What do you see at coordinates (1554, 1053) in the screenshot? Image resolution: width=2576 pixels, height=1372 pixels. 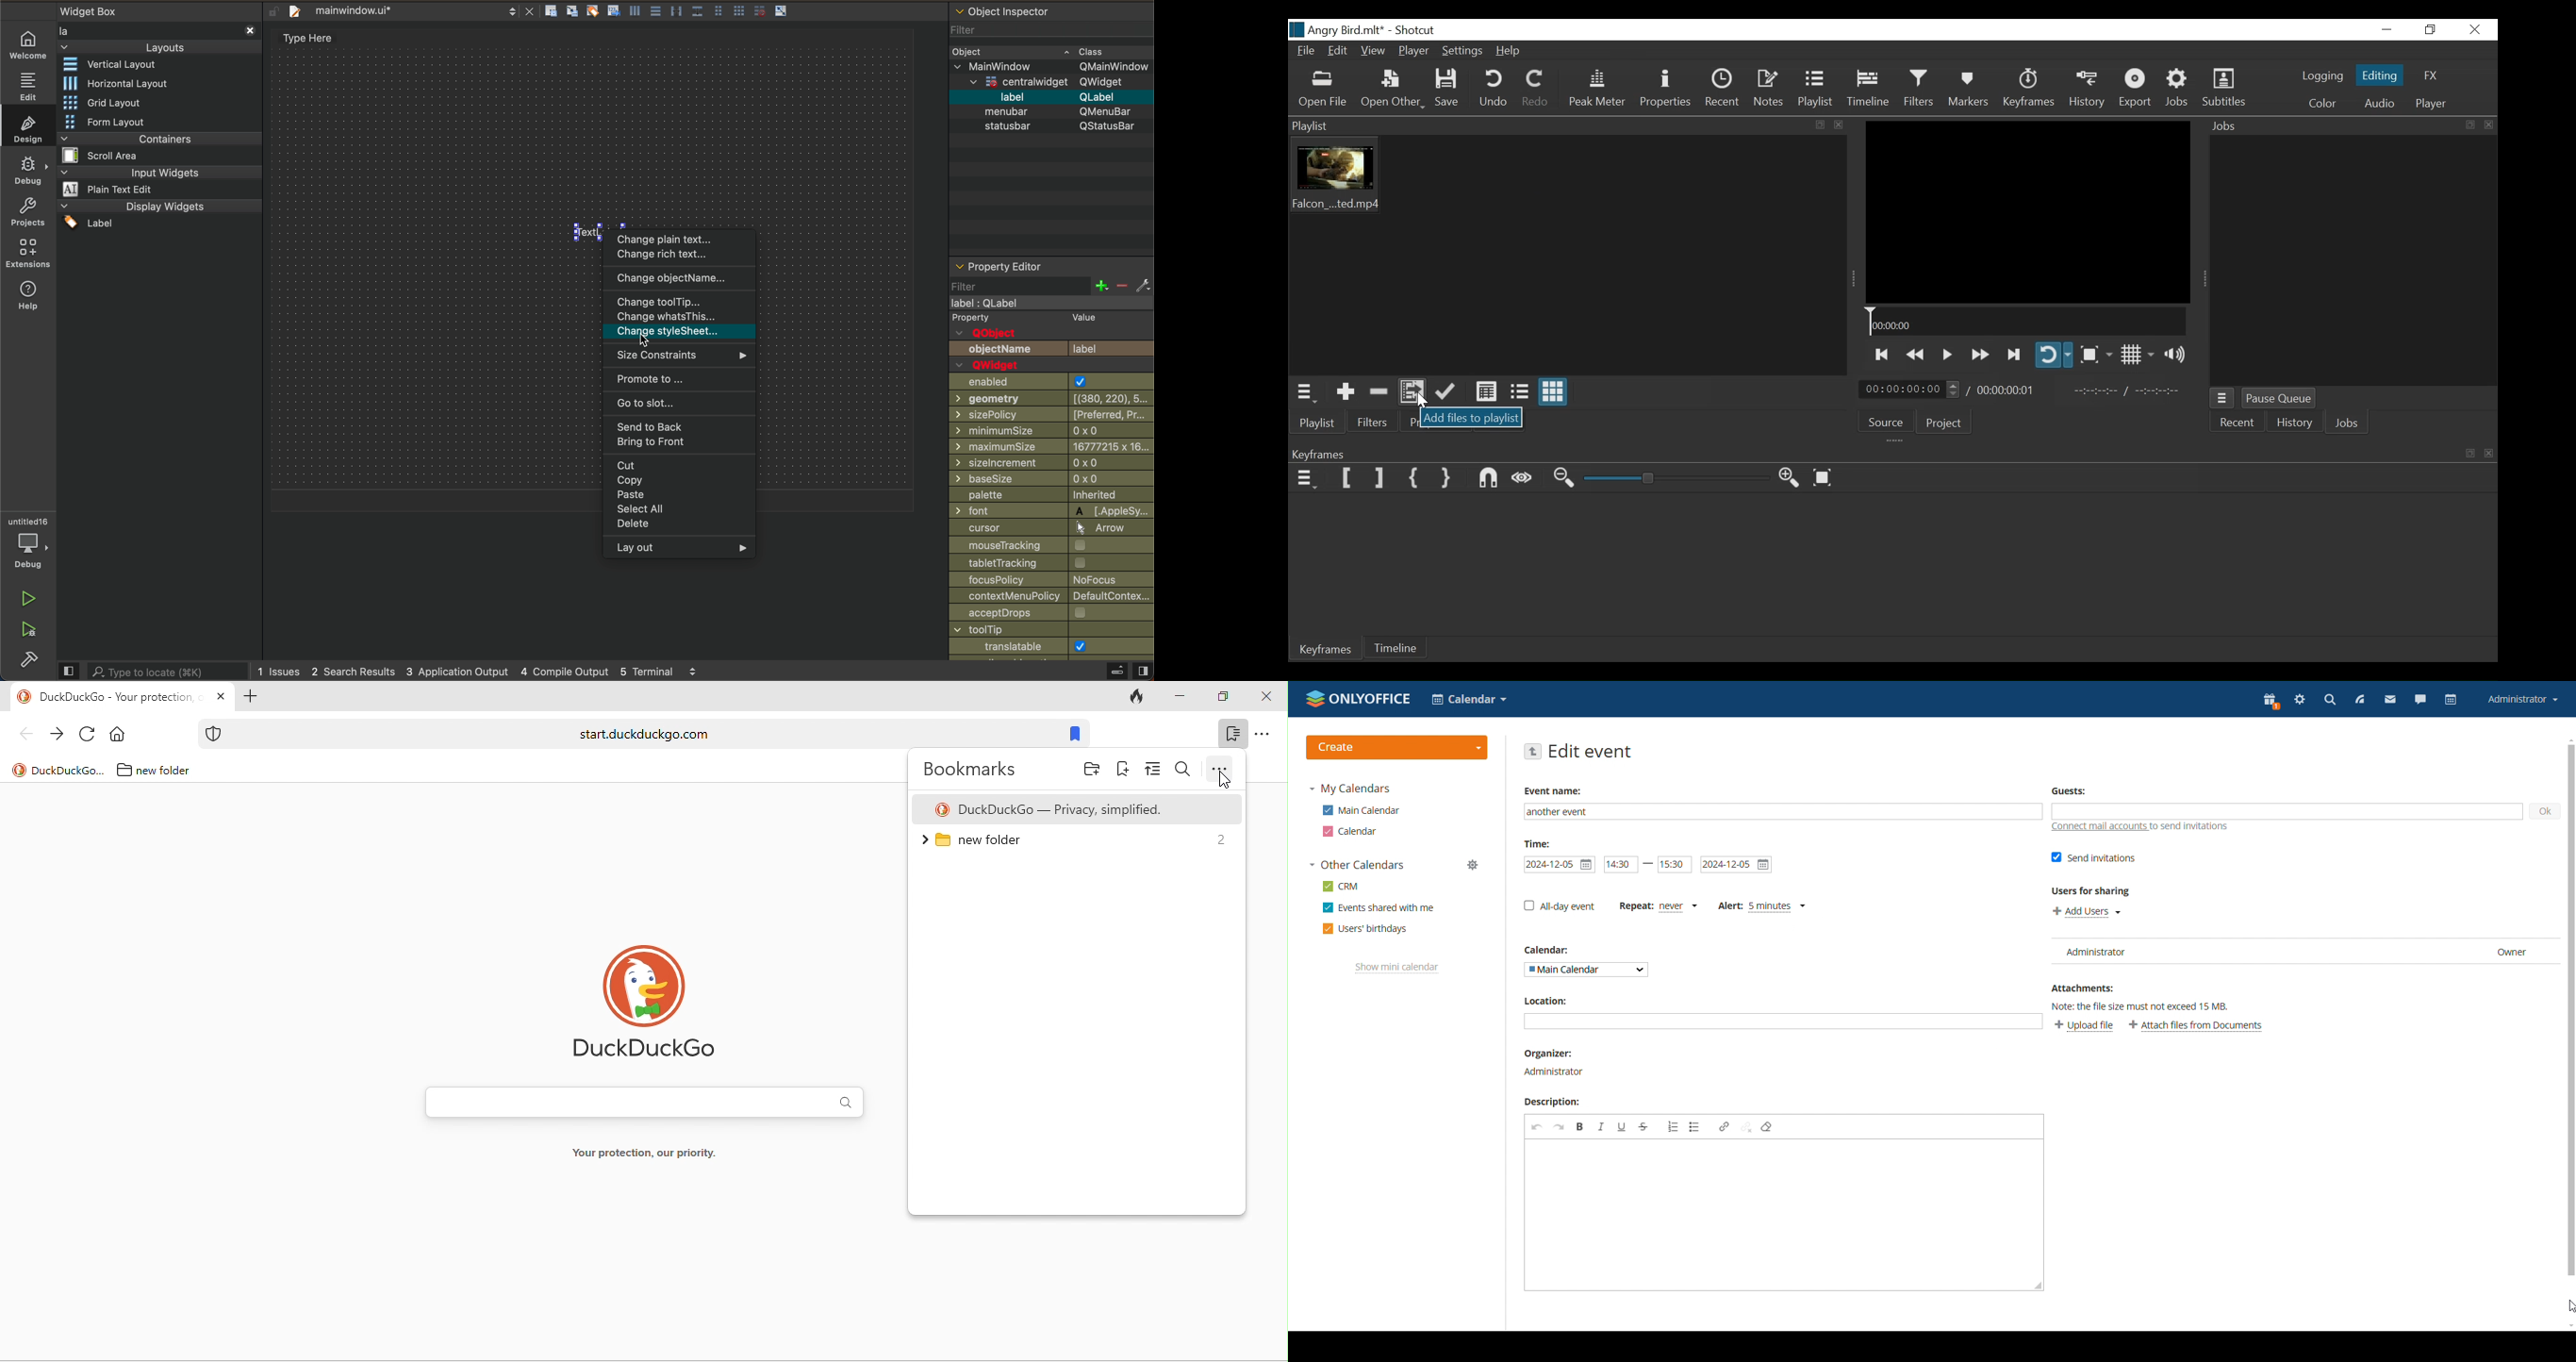 I see `organizer` at bounding box center [1554, 1053].